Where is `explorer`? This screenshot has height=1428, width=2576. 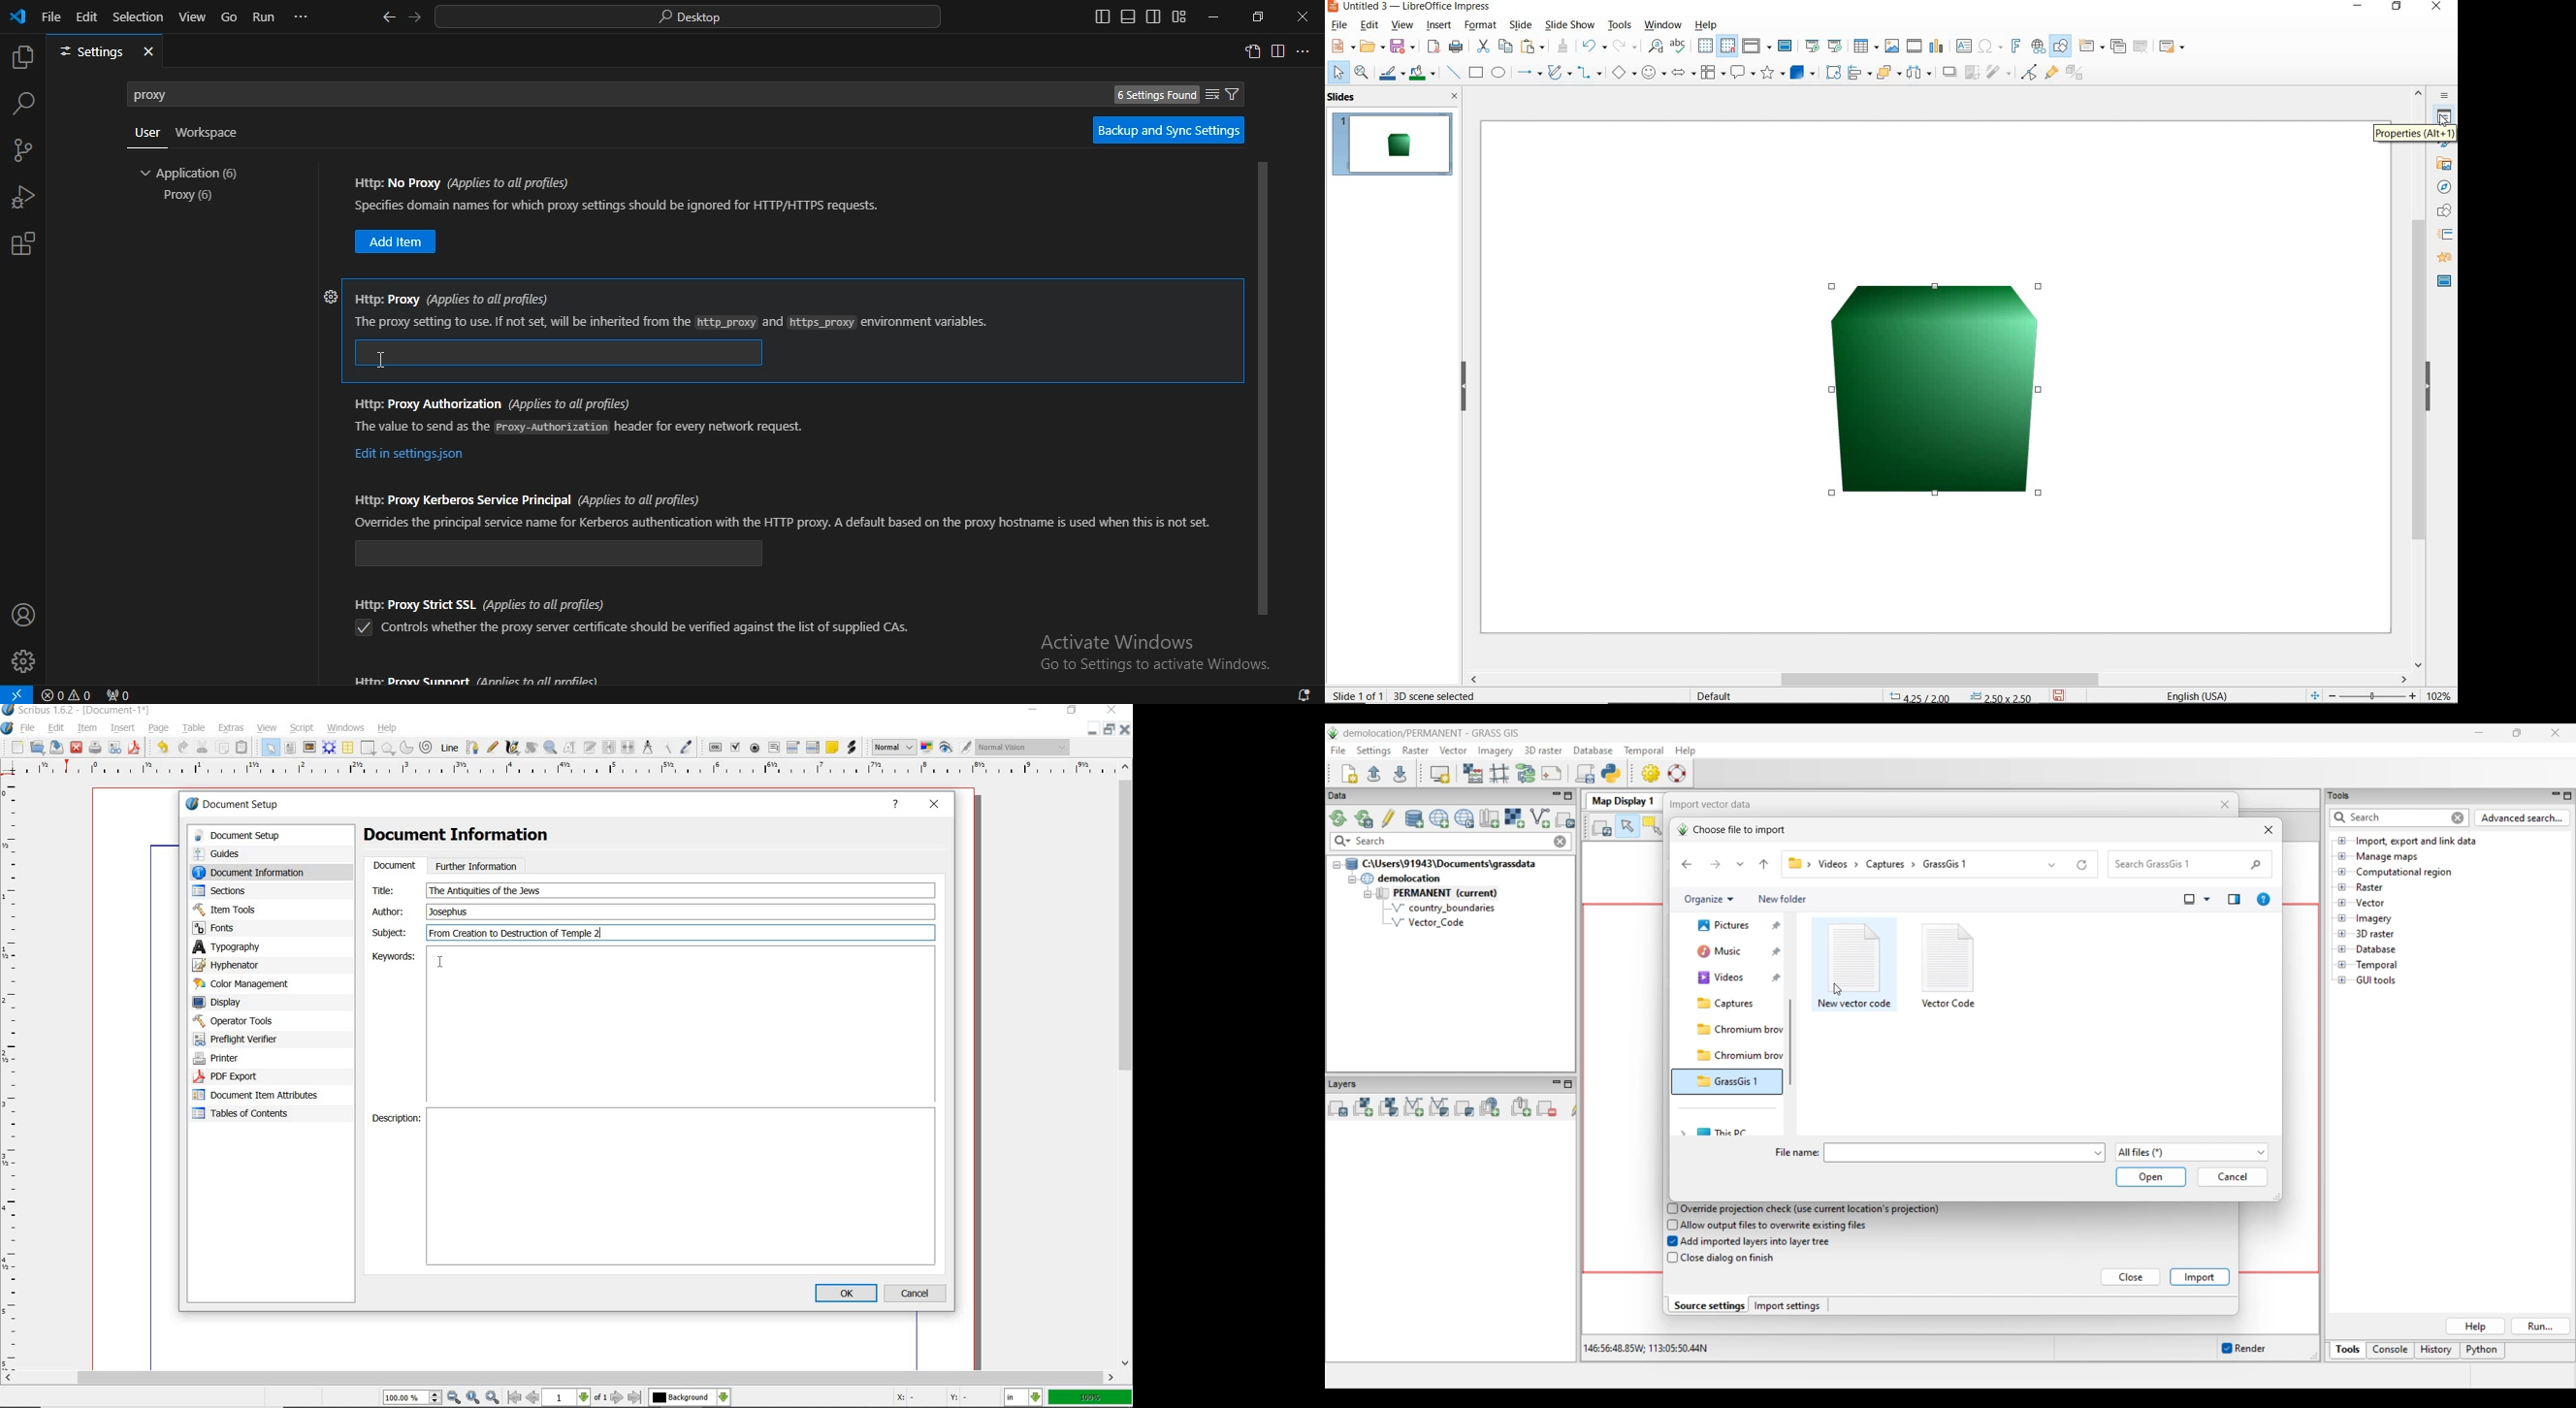 explorer is located at coordinates (22, 56).